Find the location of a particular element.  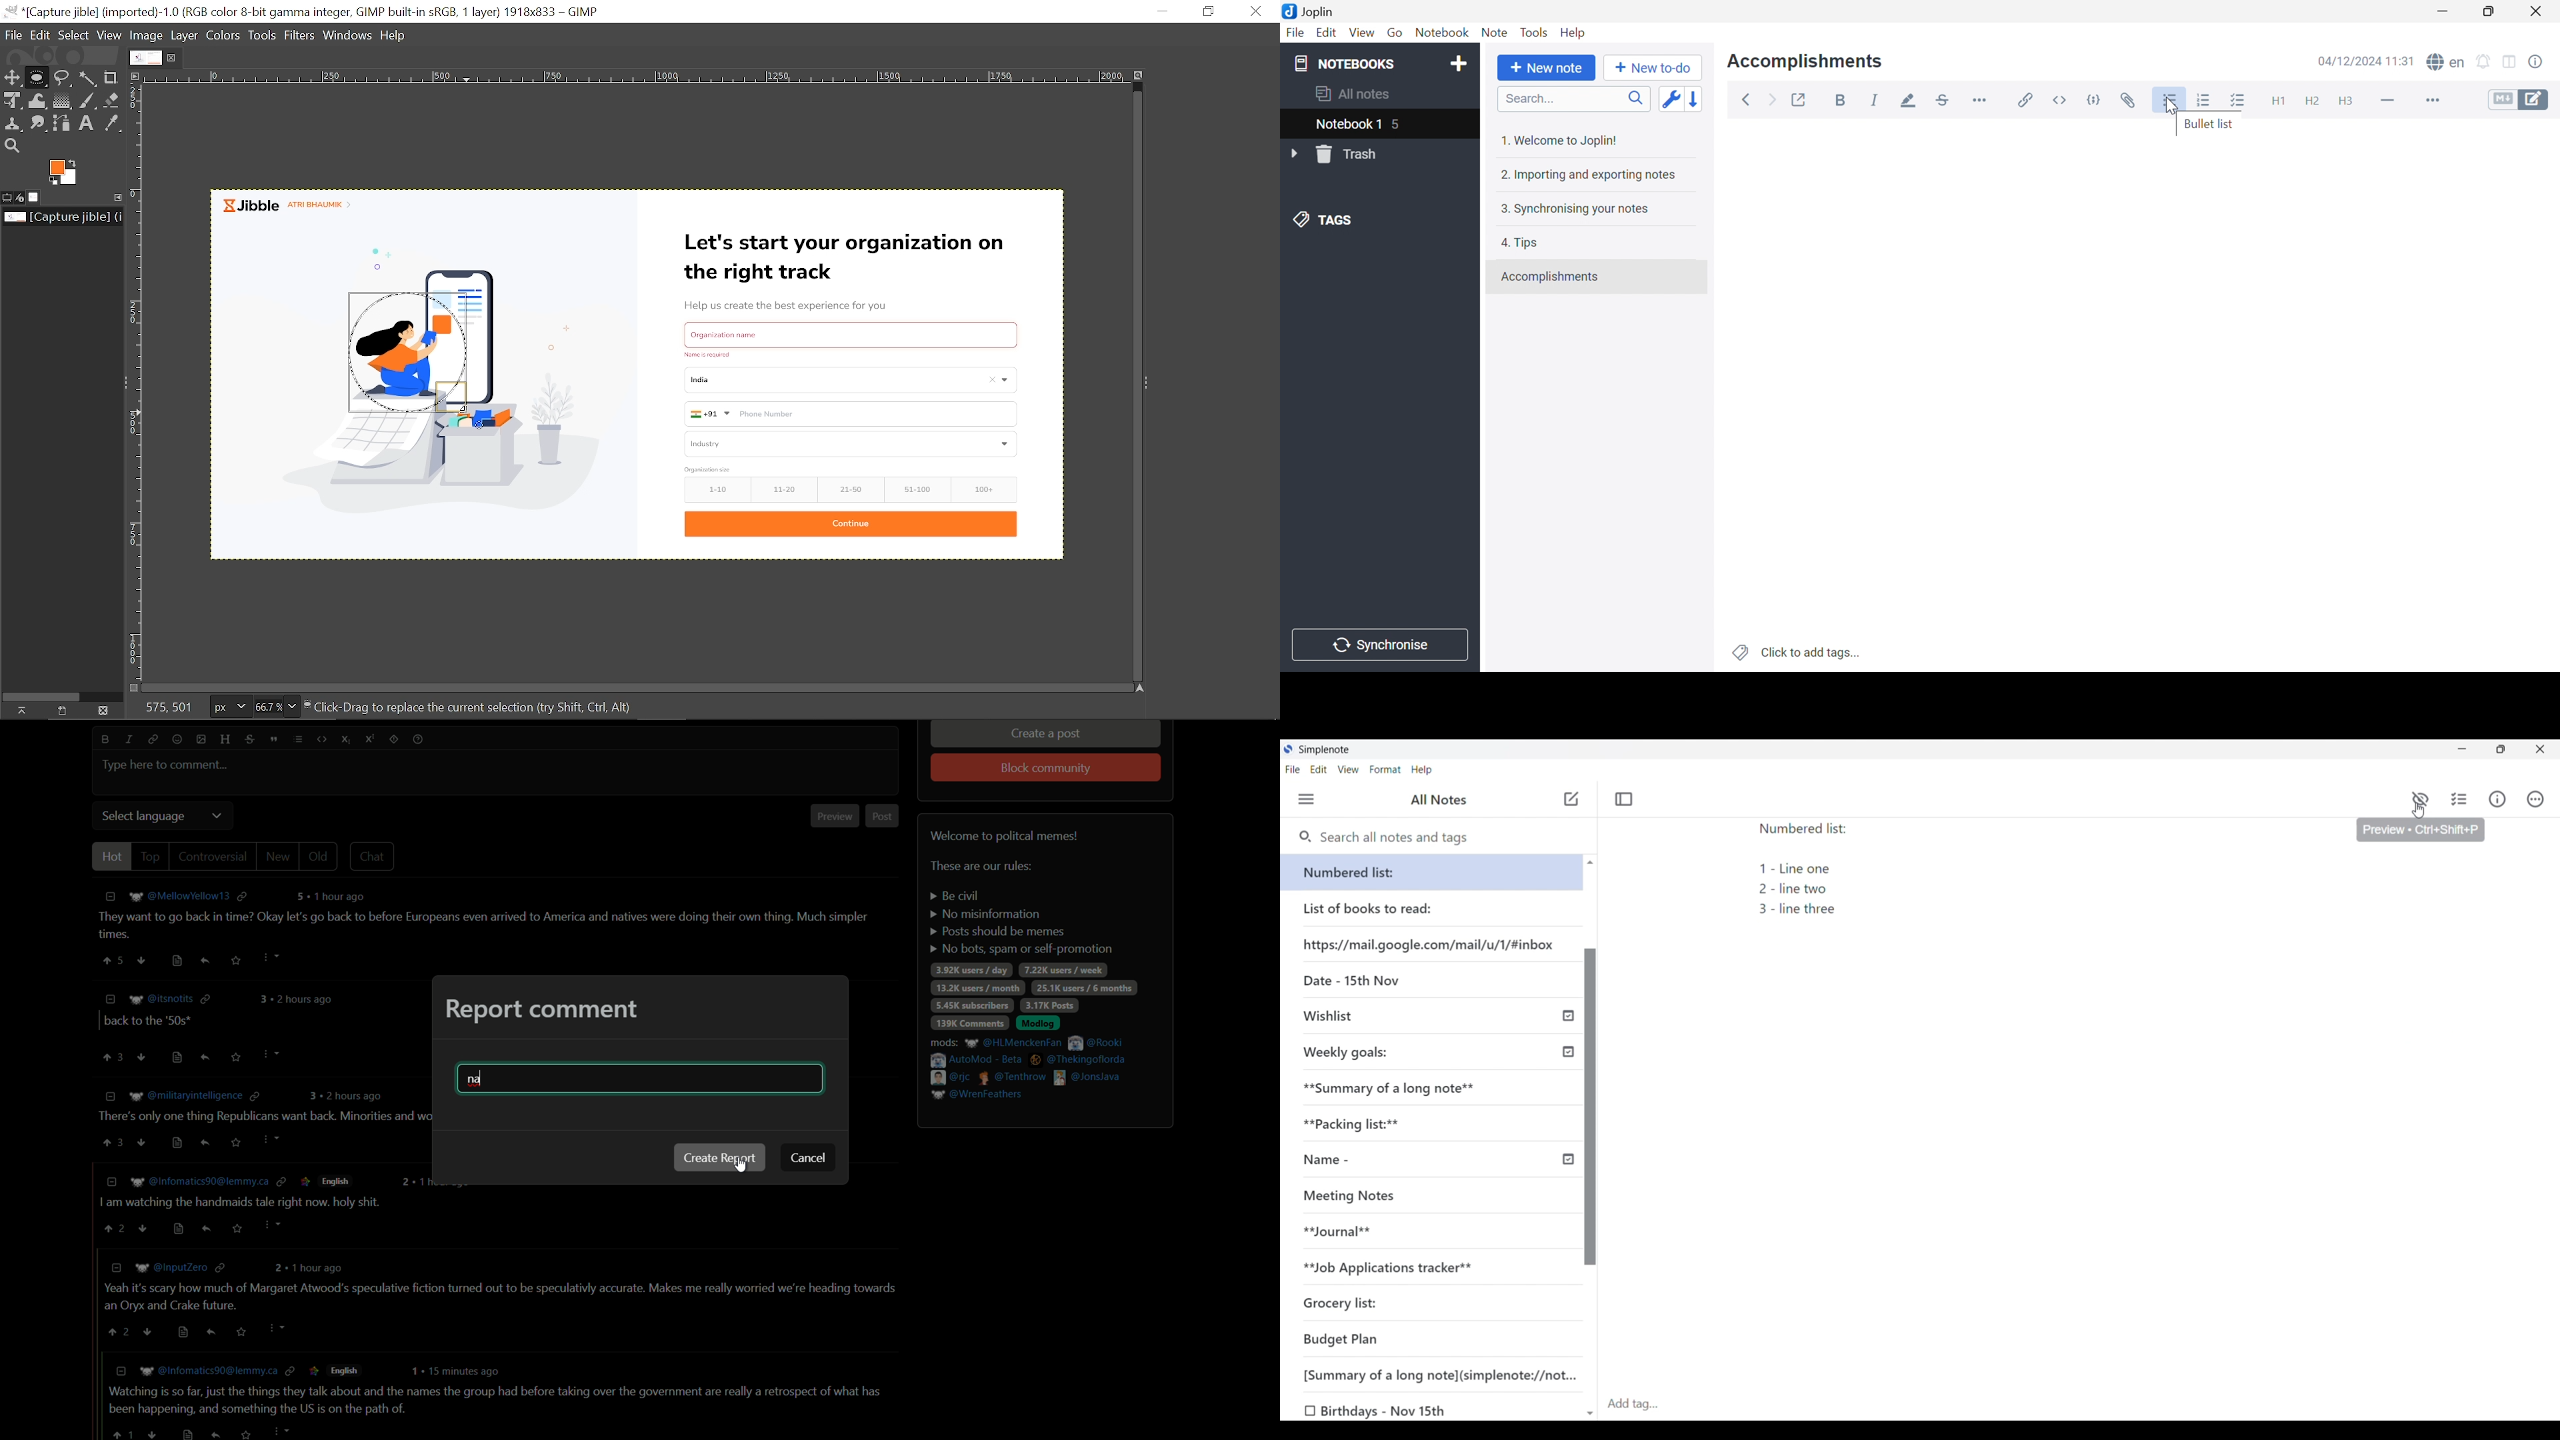

Highlight is located at coordinates (1911, 101).